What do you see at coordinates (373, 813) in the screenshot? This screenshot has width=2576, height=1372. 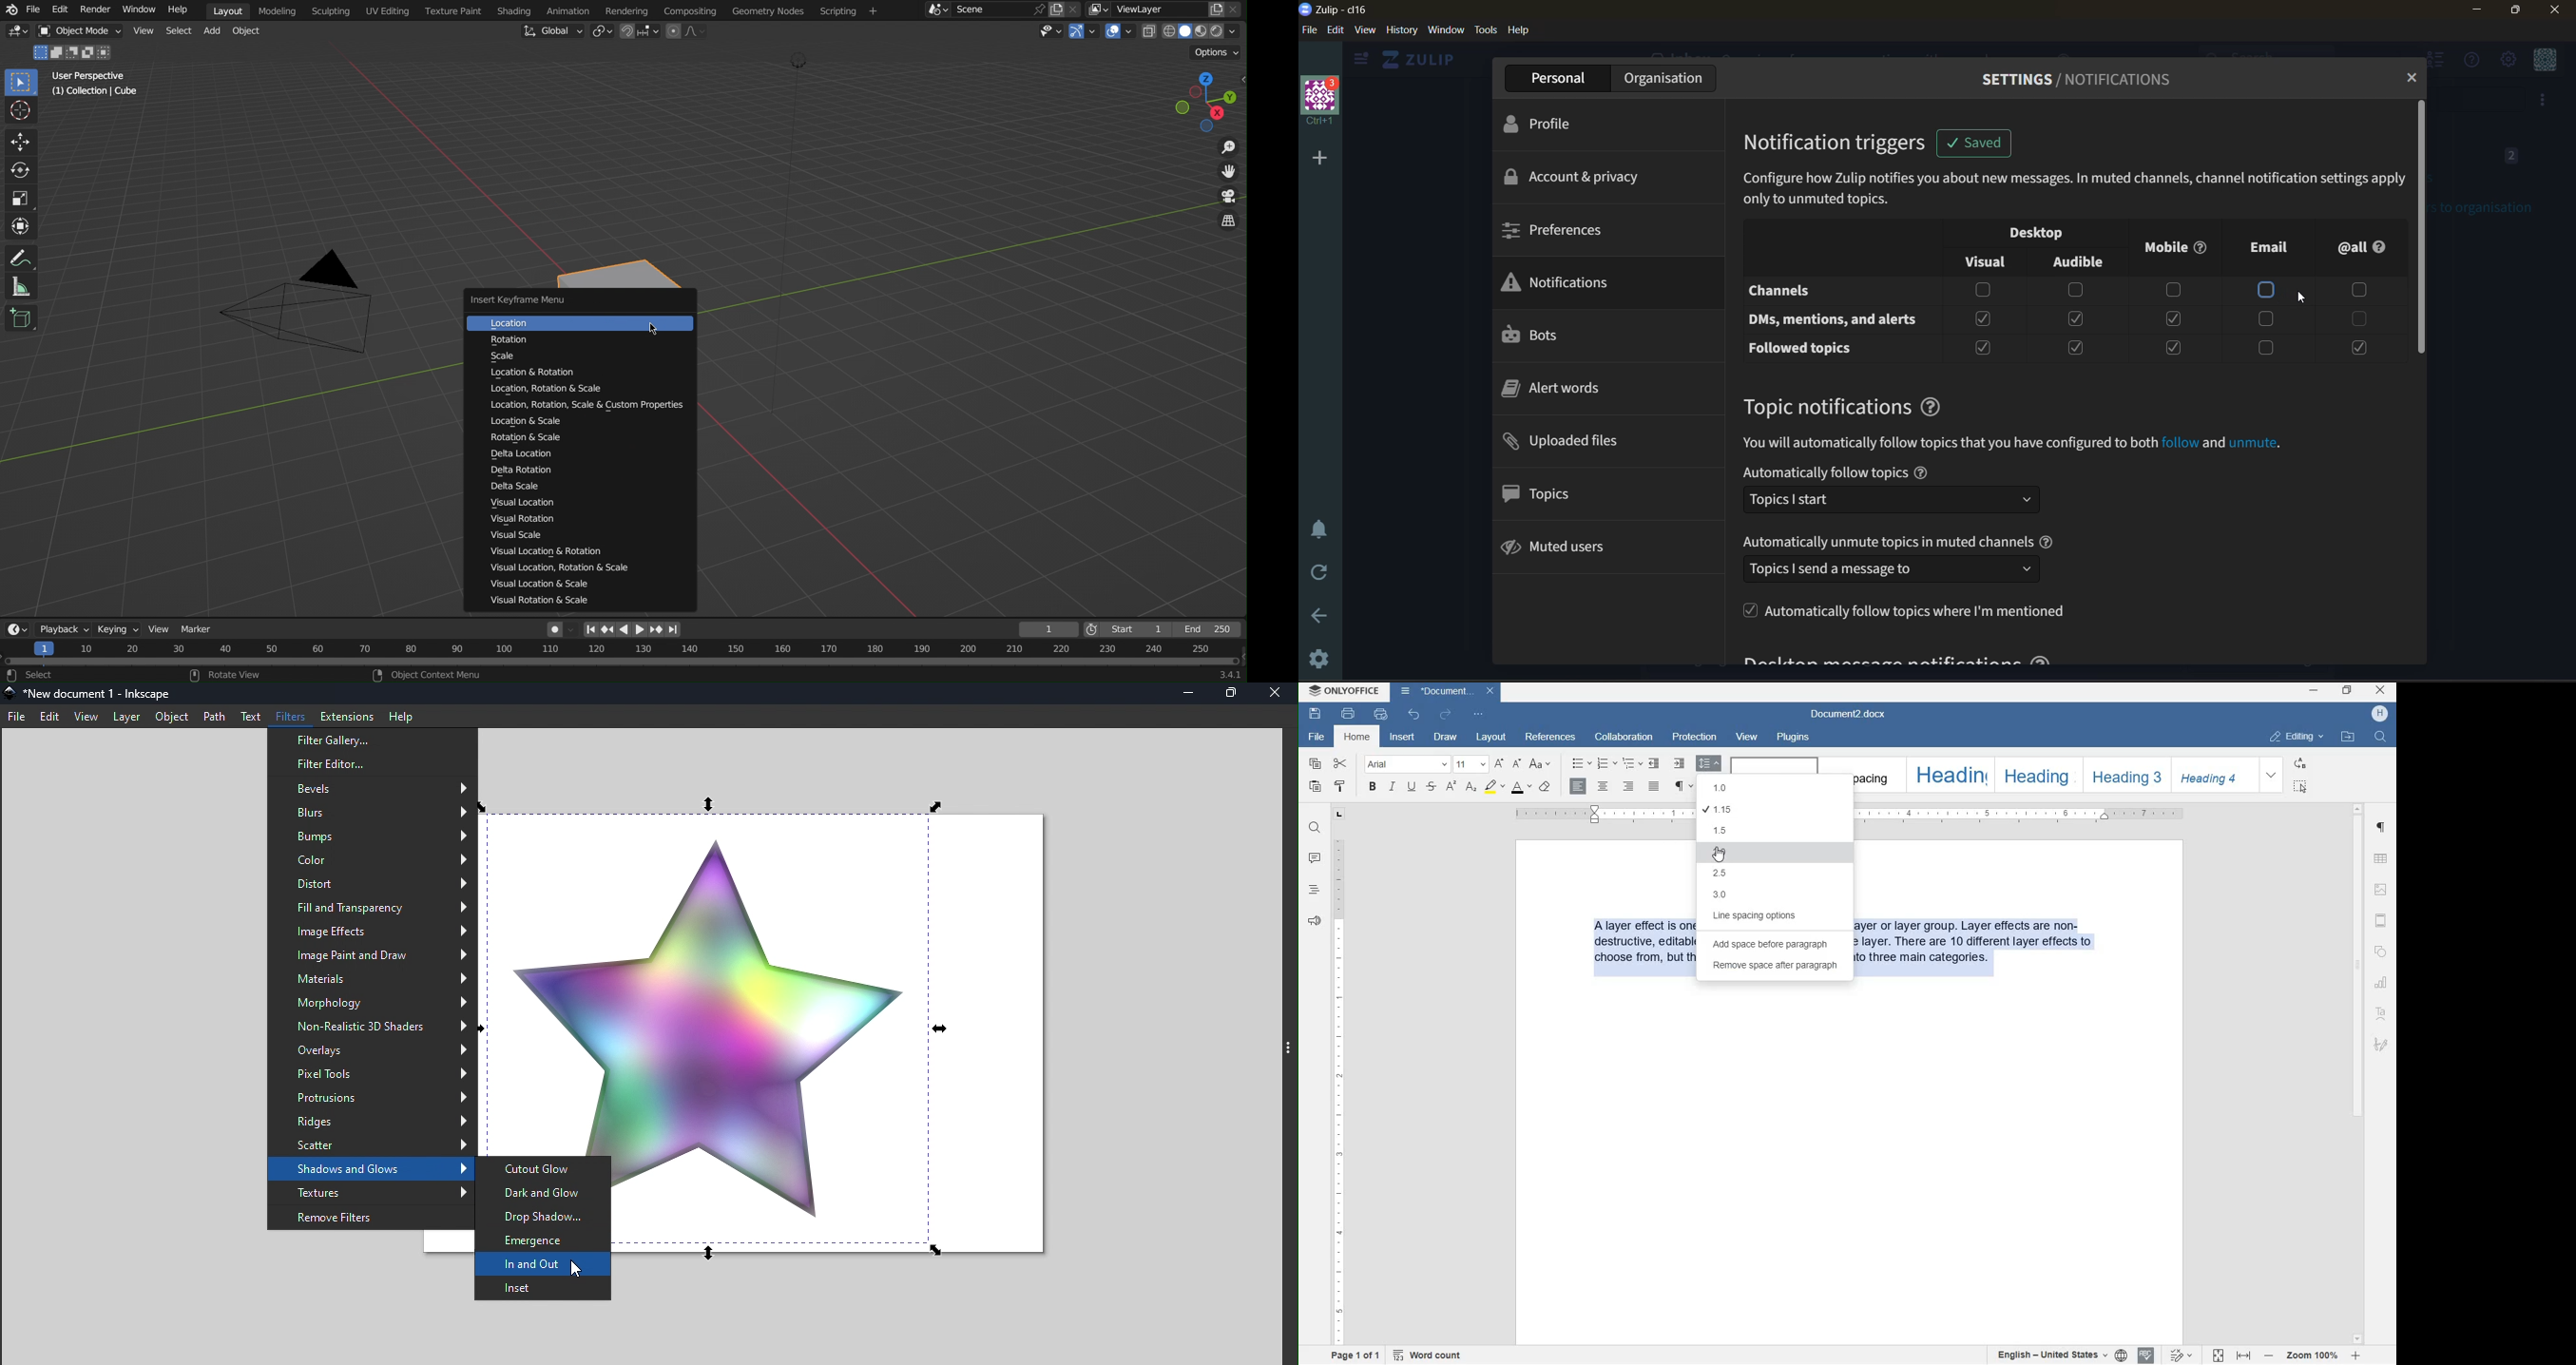 I see `Blurs` at bounding box center [373, 813].